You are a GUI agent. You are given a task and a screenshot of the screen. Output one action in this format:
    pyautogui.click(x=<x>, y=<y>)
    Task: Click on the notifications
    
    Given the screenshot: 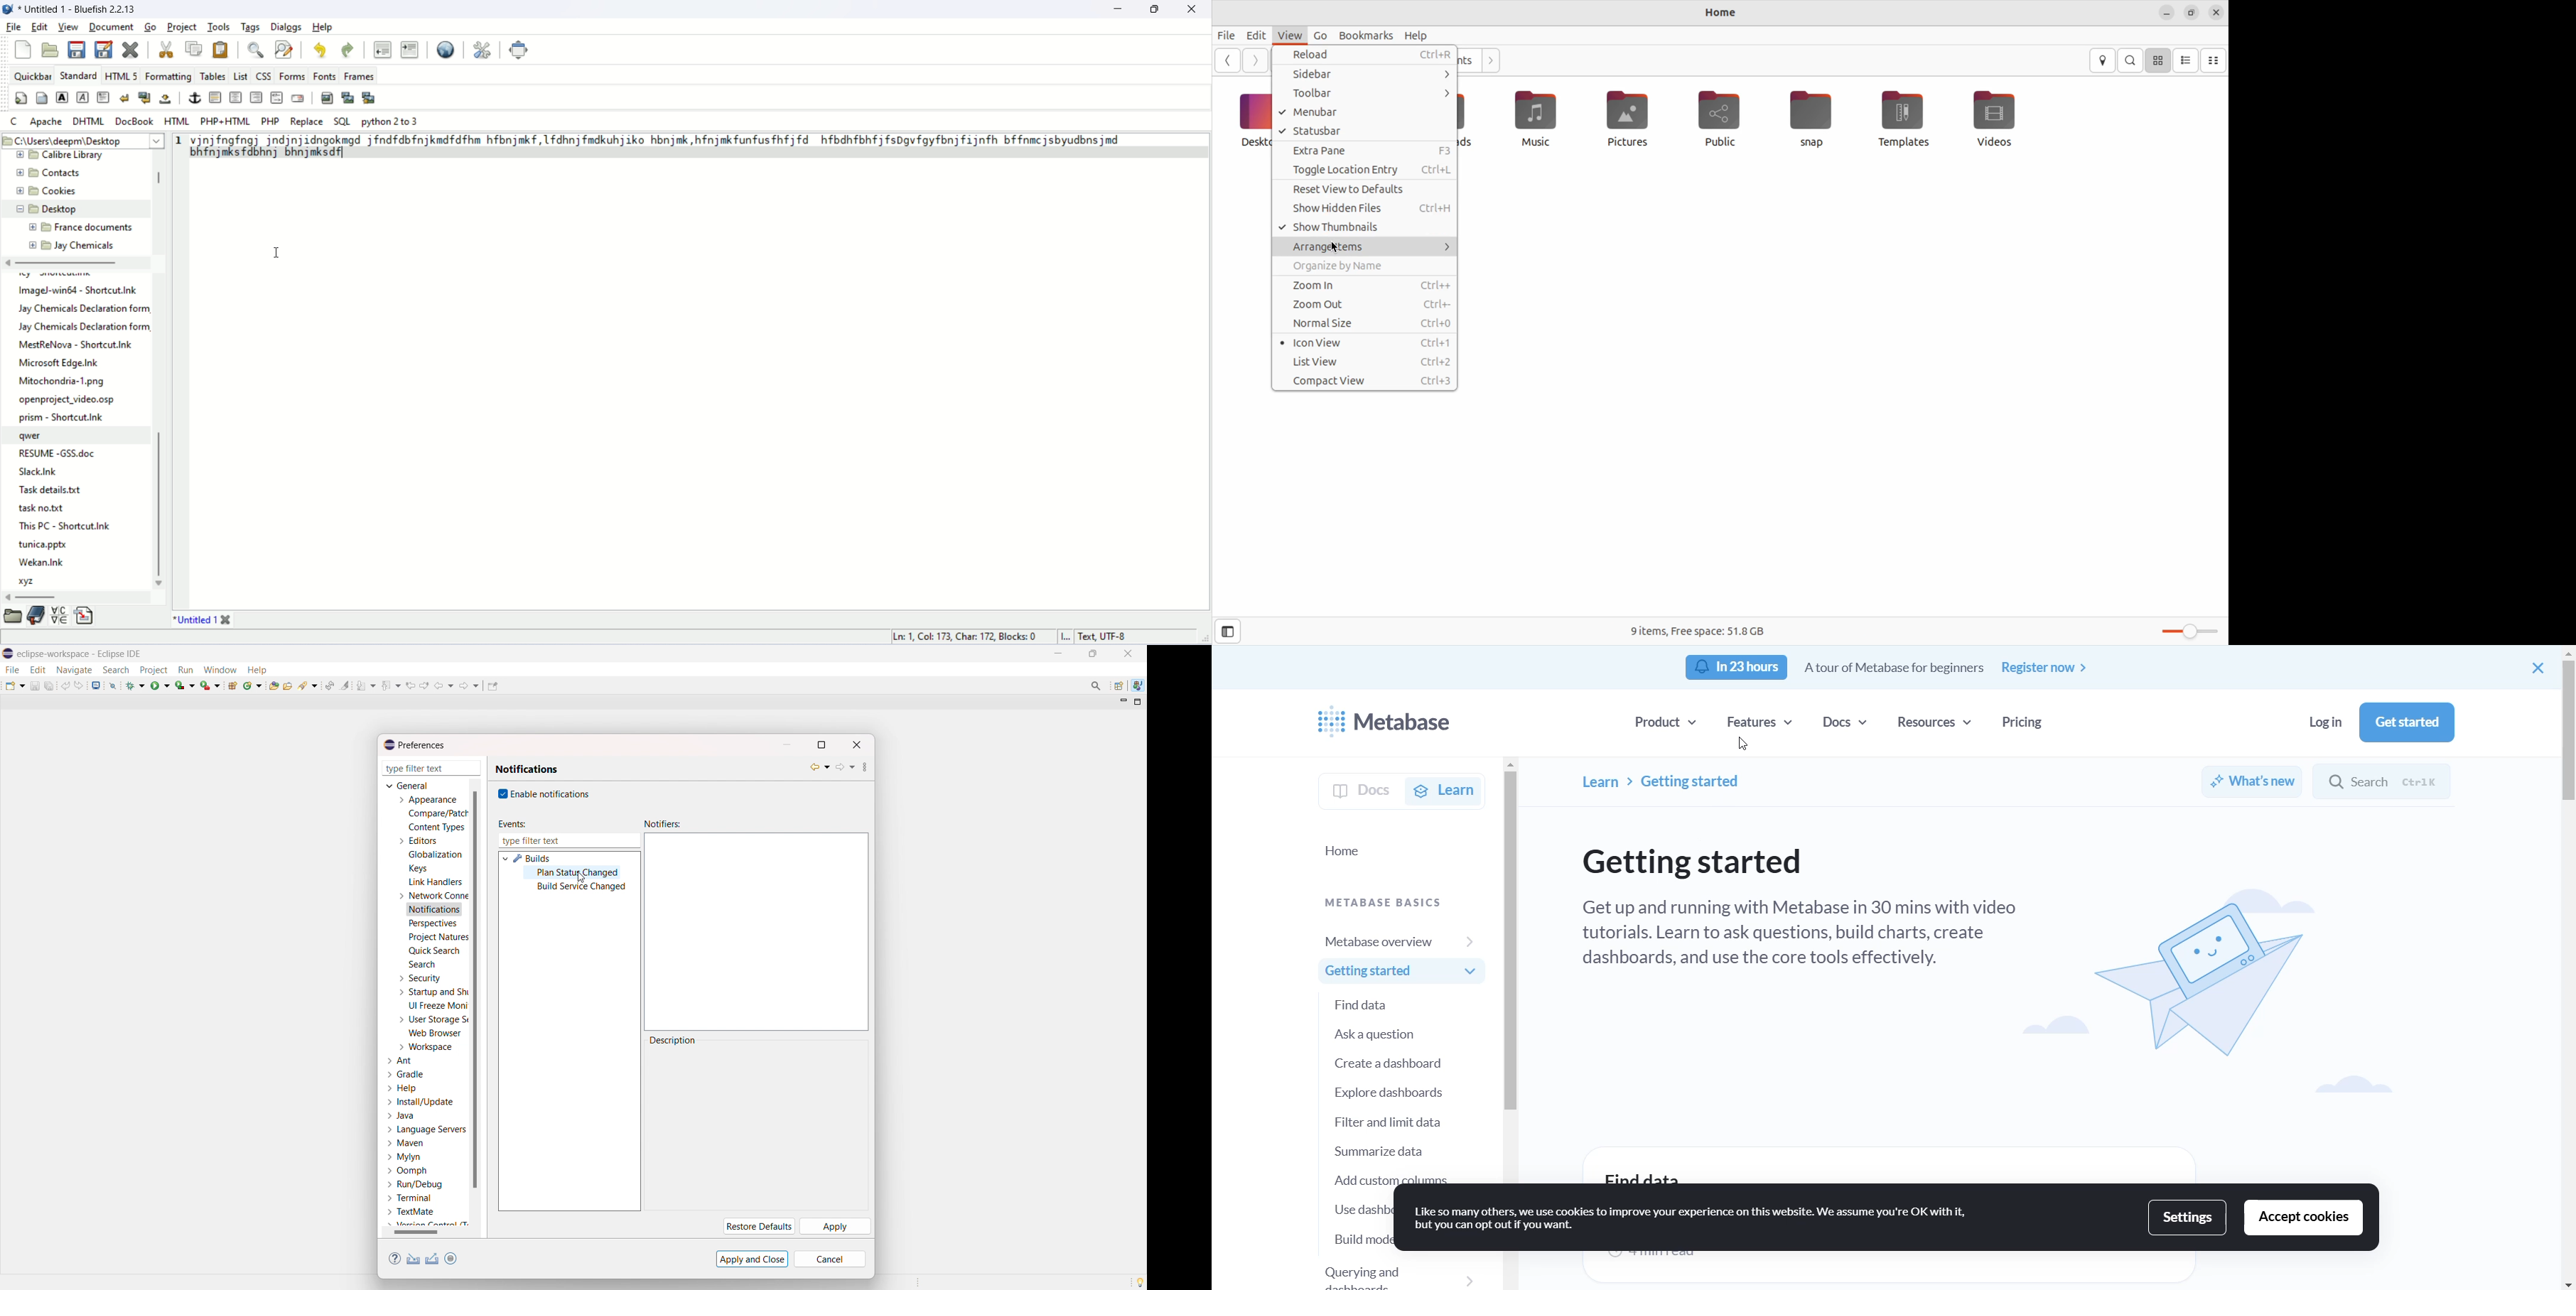 What is the action you would take?
    pyautogui.click(x=527, y=769)
    